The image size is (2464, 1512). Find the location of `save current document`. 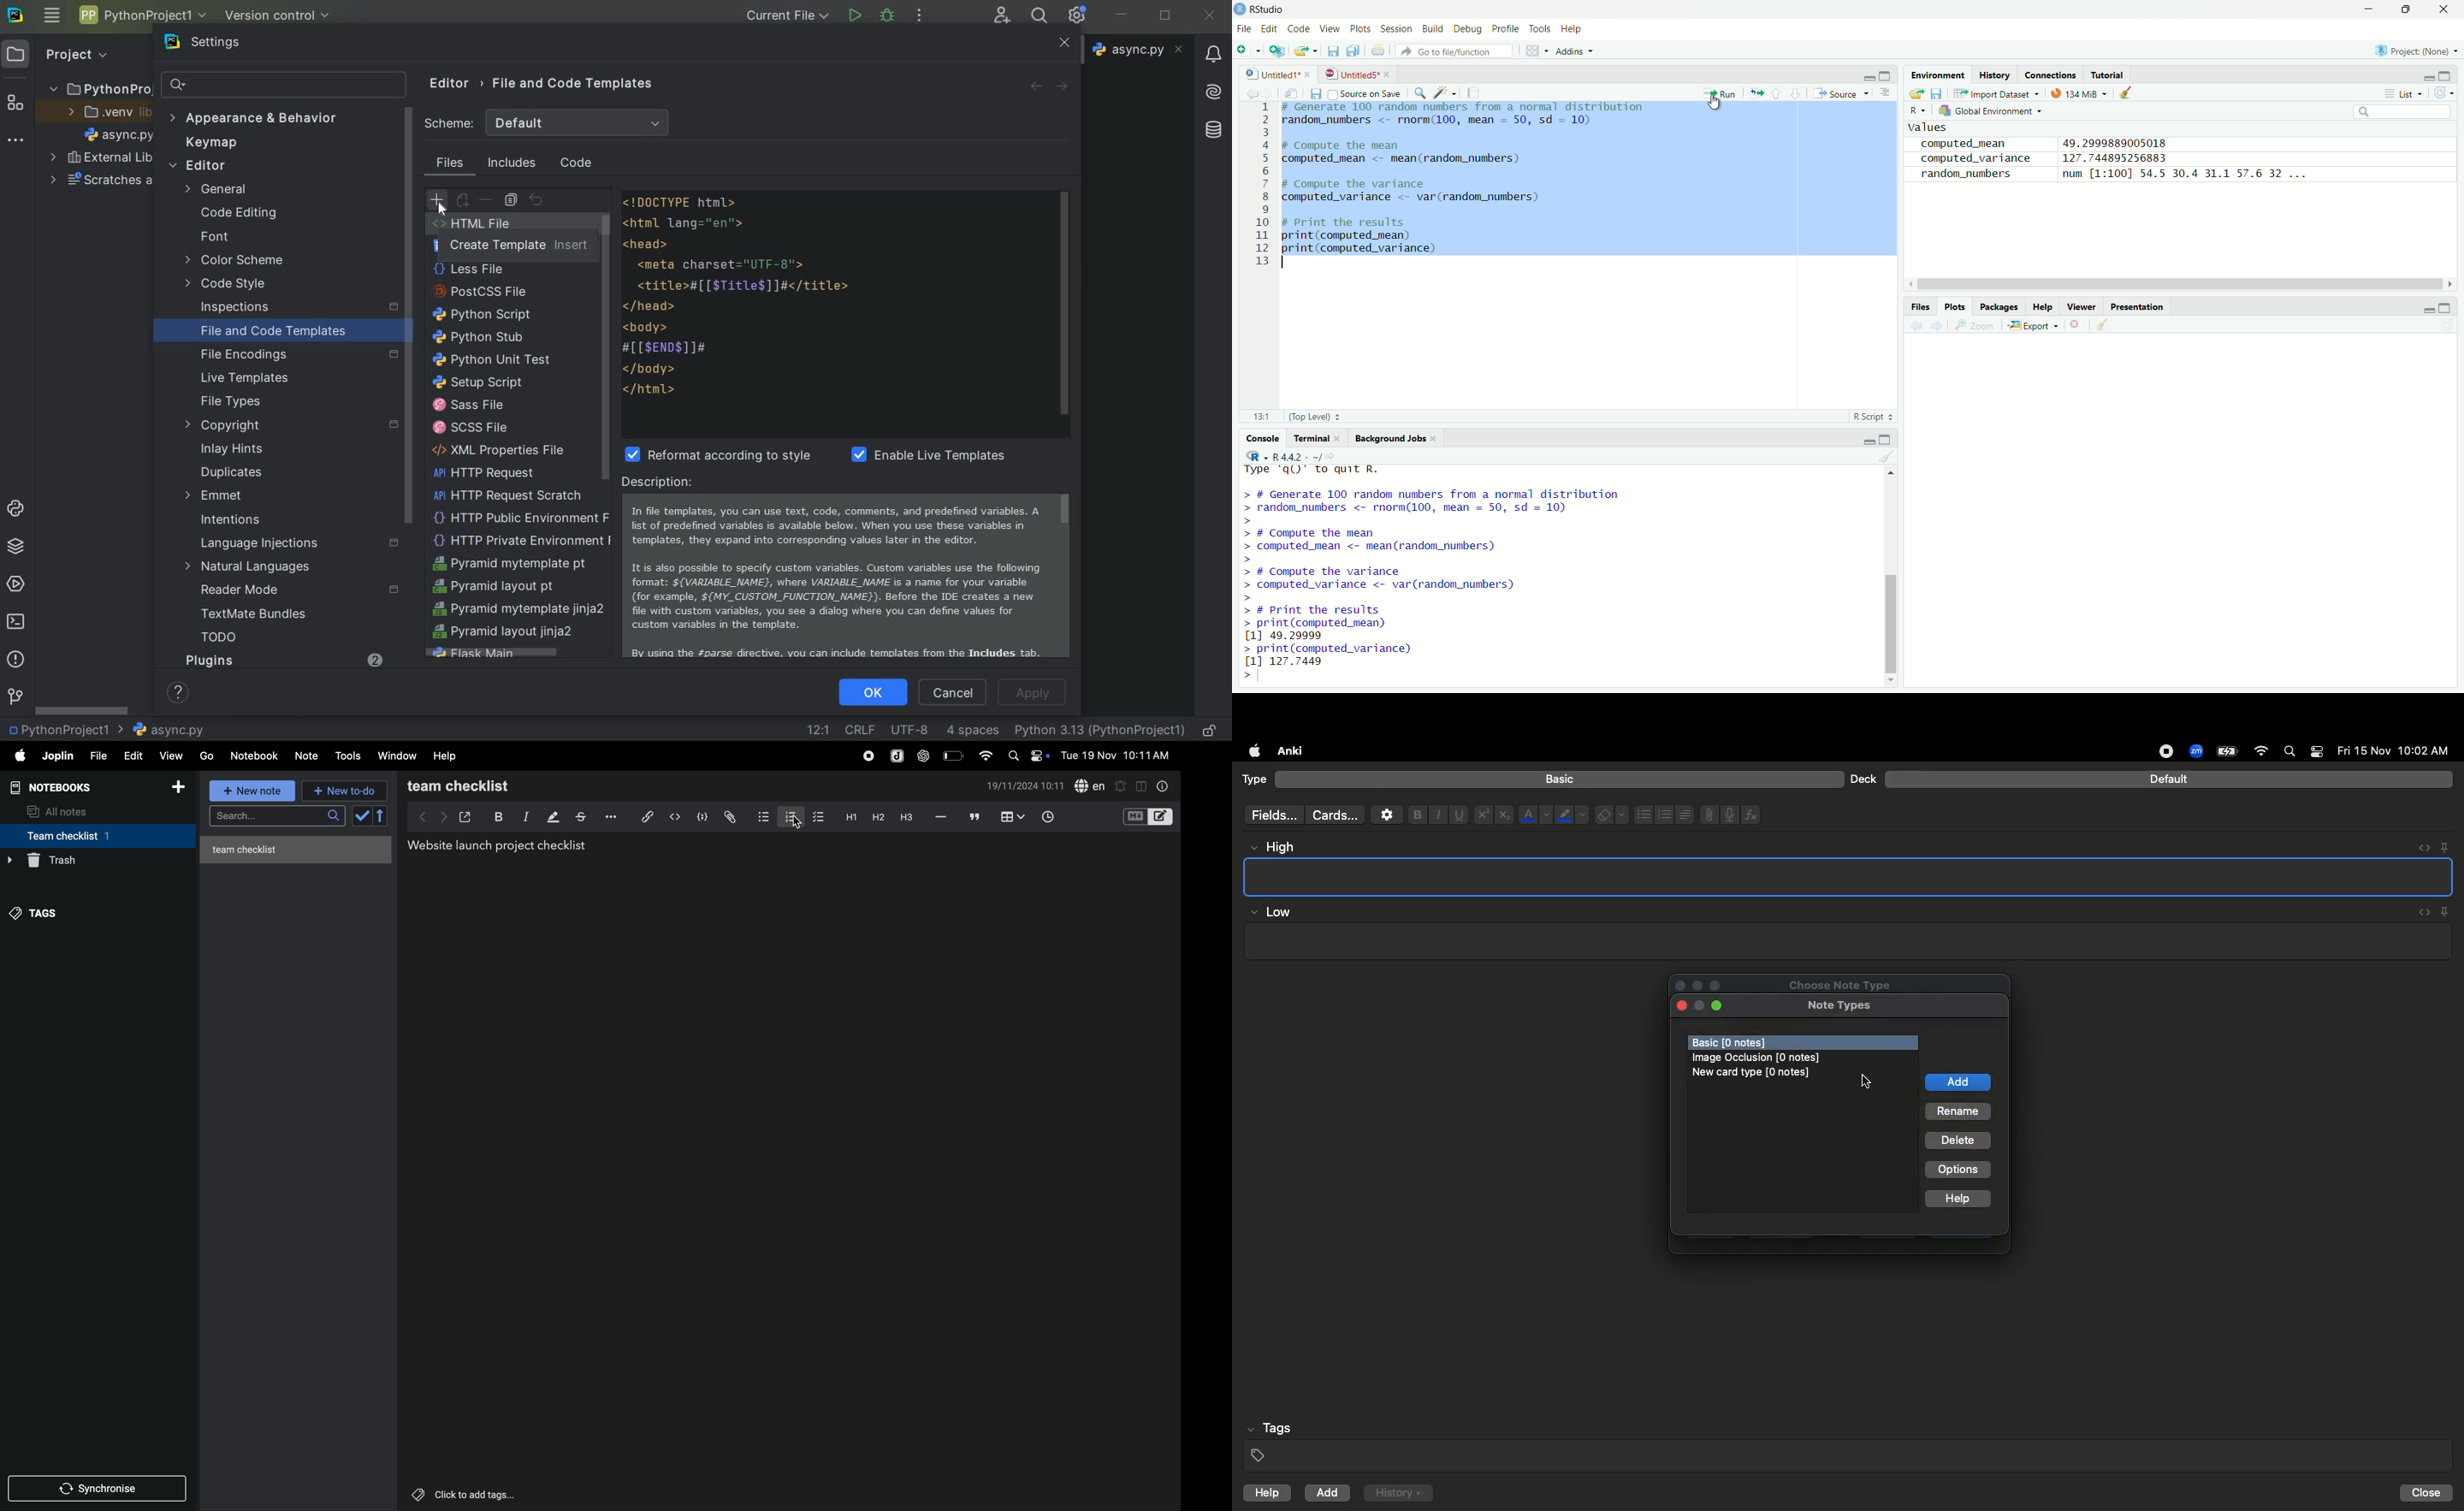

save current document is located at coordinates (1331, 51).